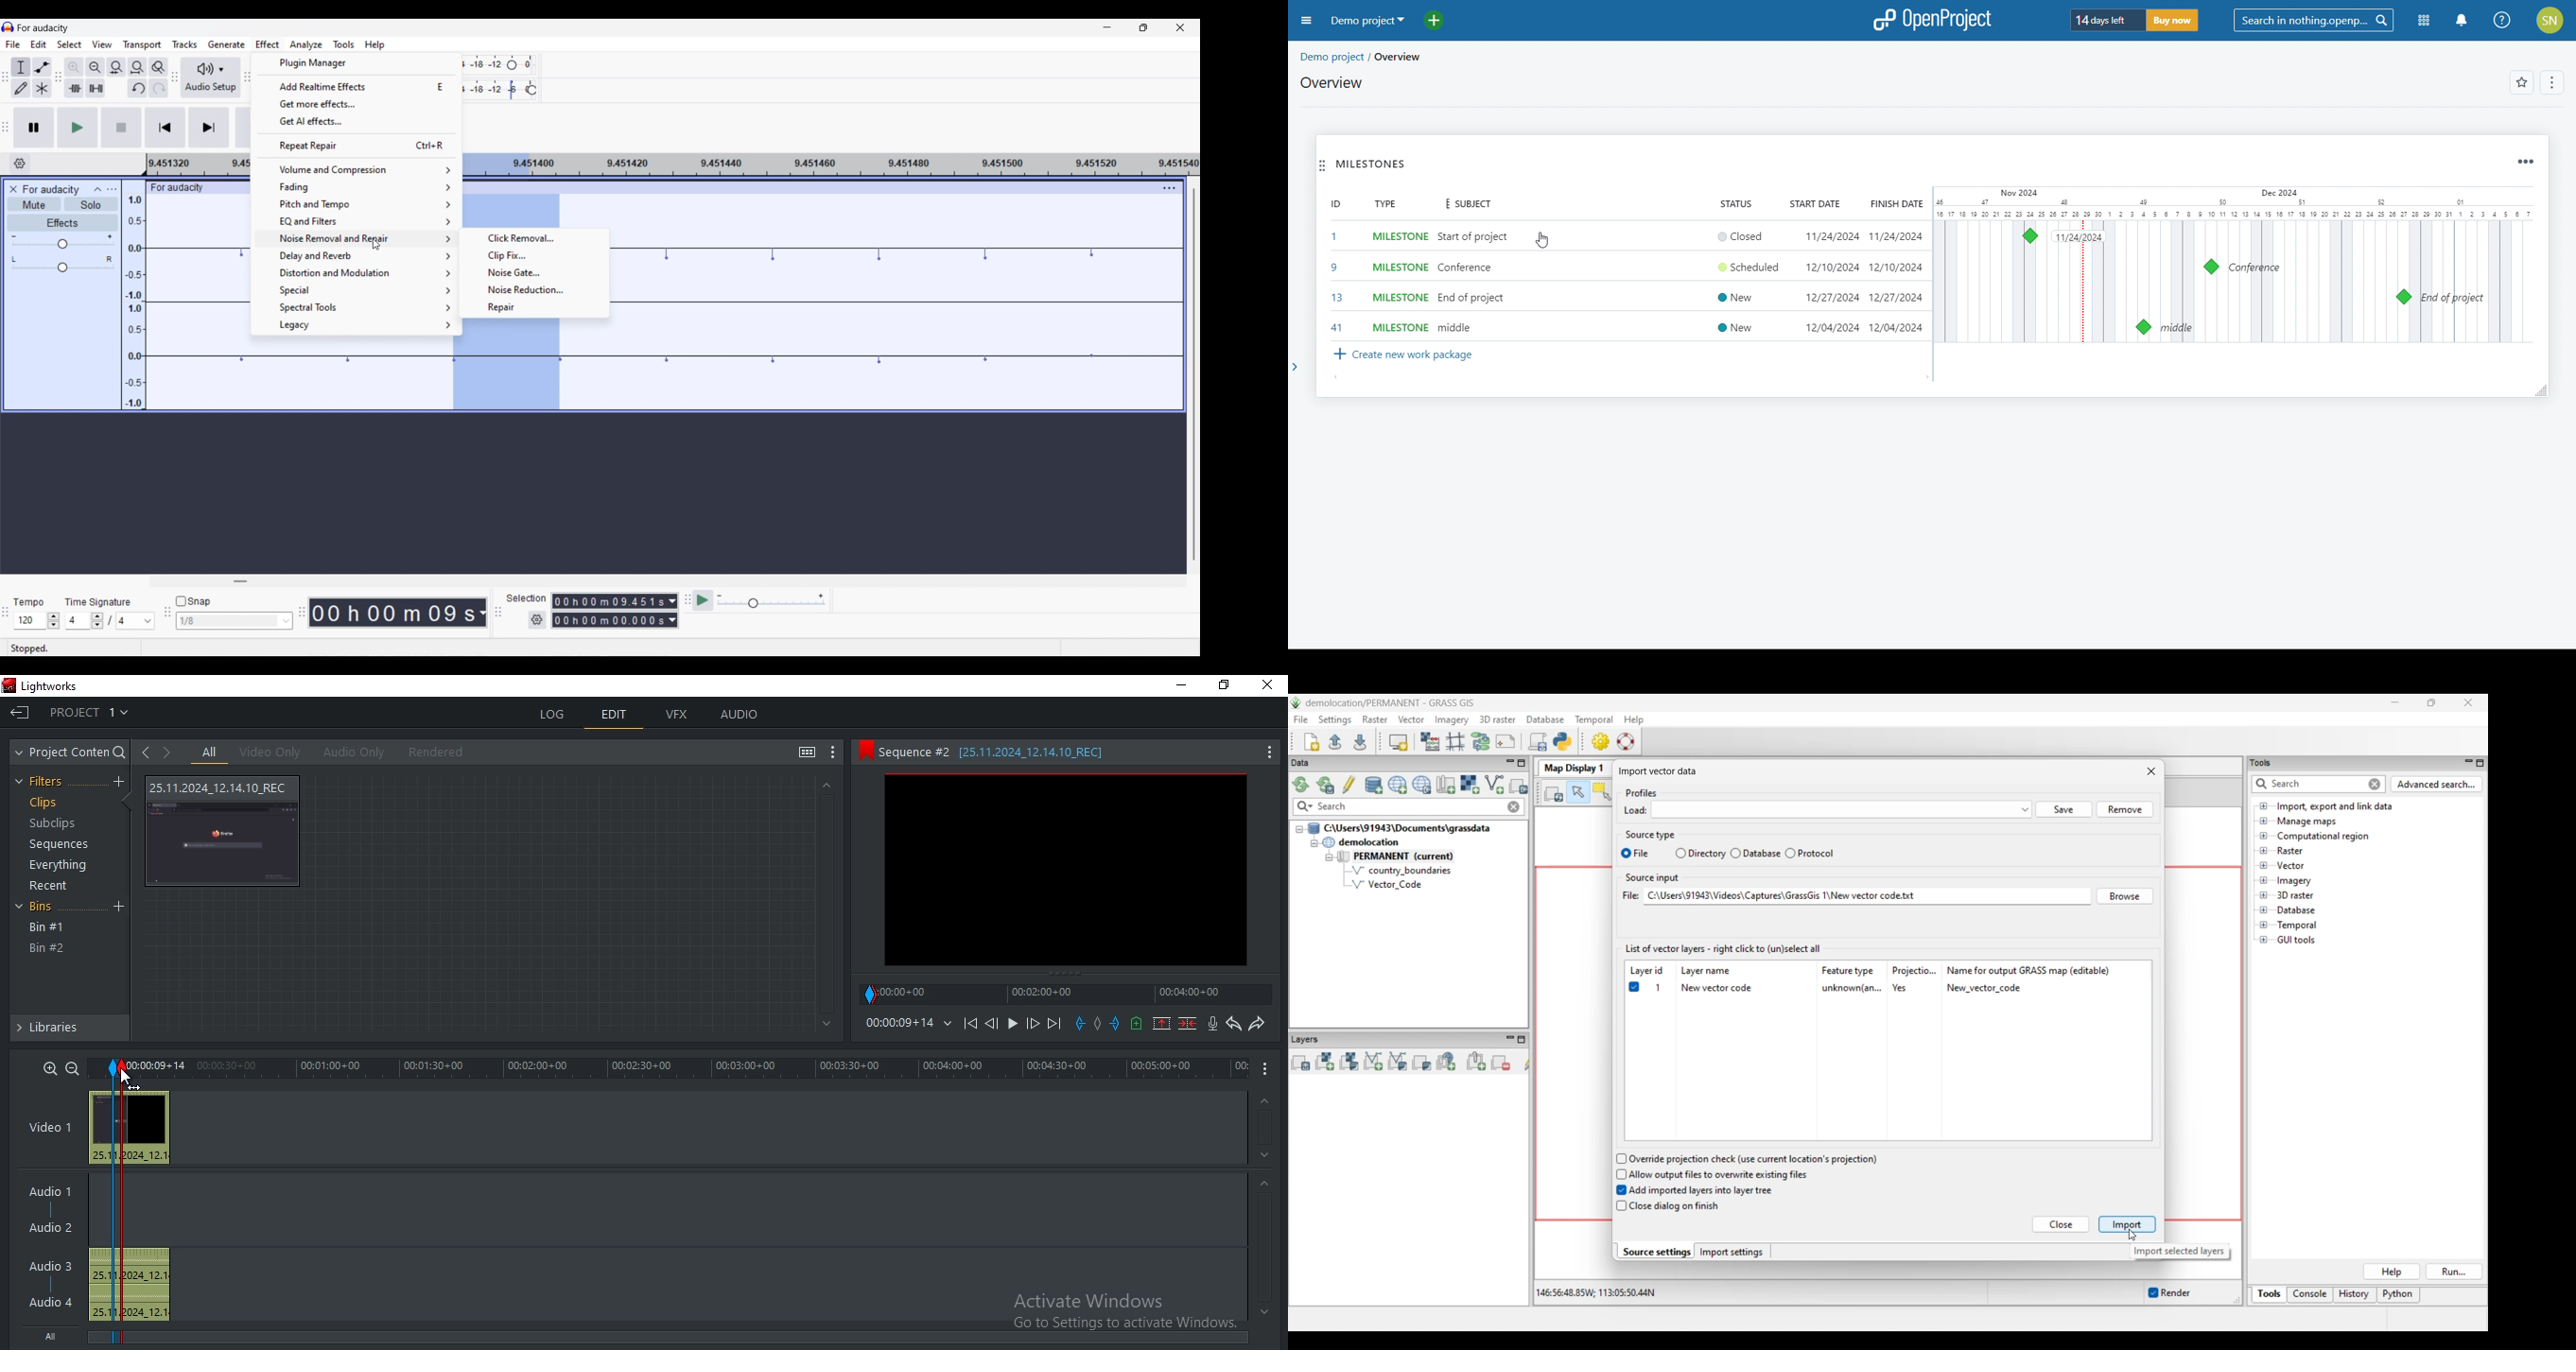 This screenshot has height=1372, width=2576. Describe the element at coordinates (1125, 1308) in the screenshot. I see `Active windows` at that location.